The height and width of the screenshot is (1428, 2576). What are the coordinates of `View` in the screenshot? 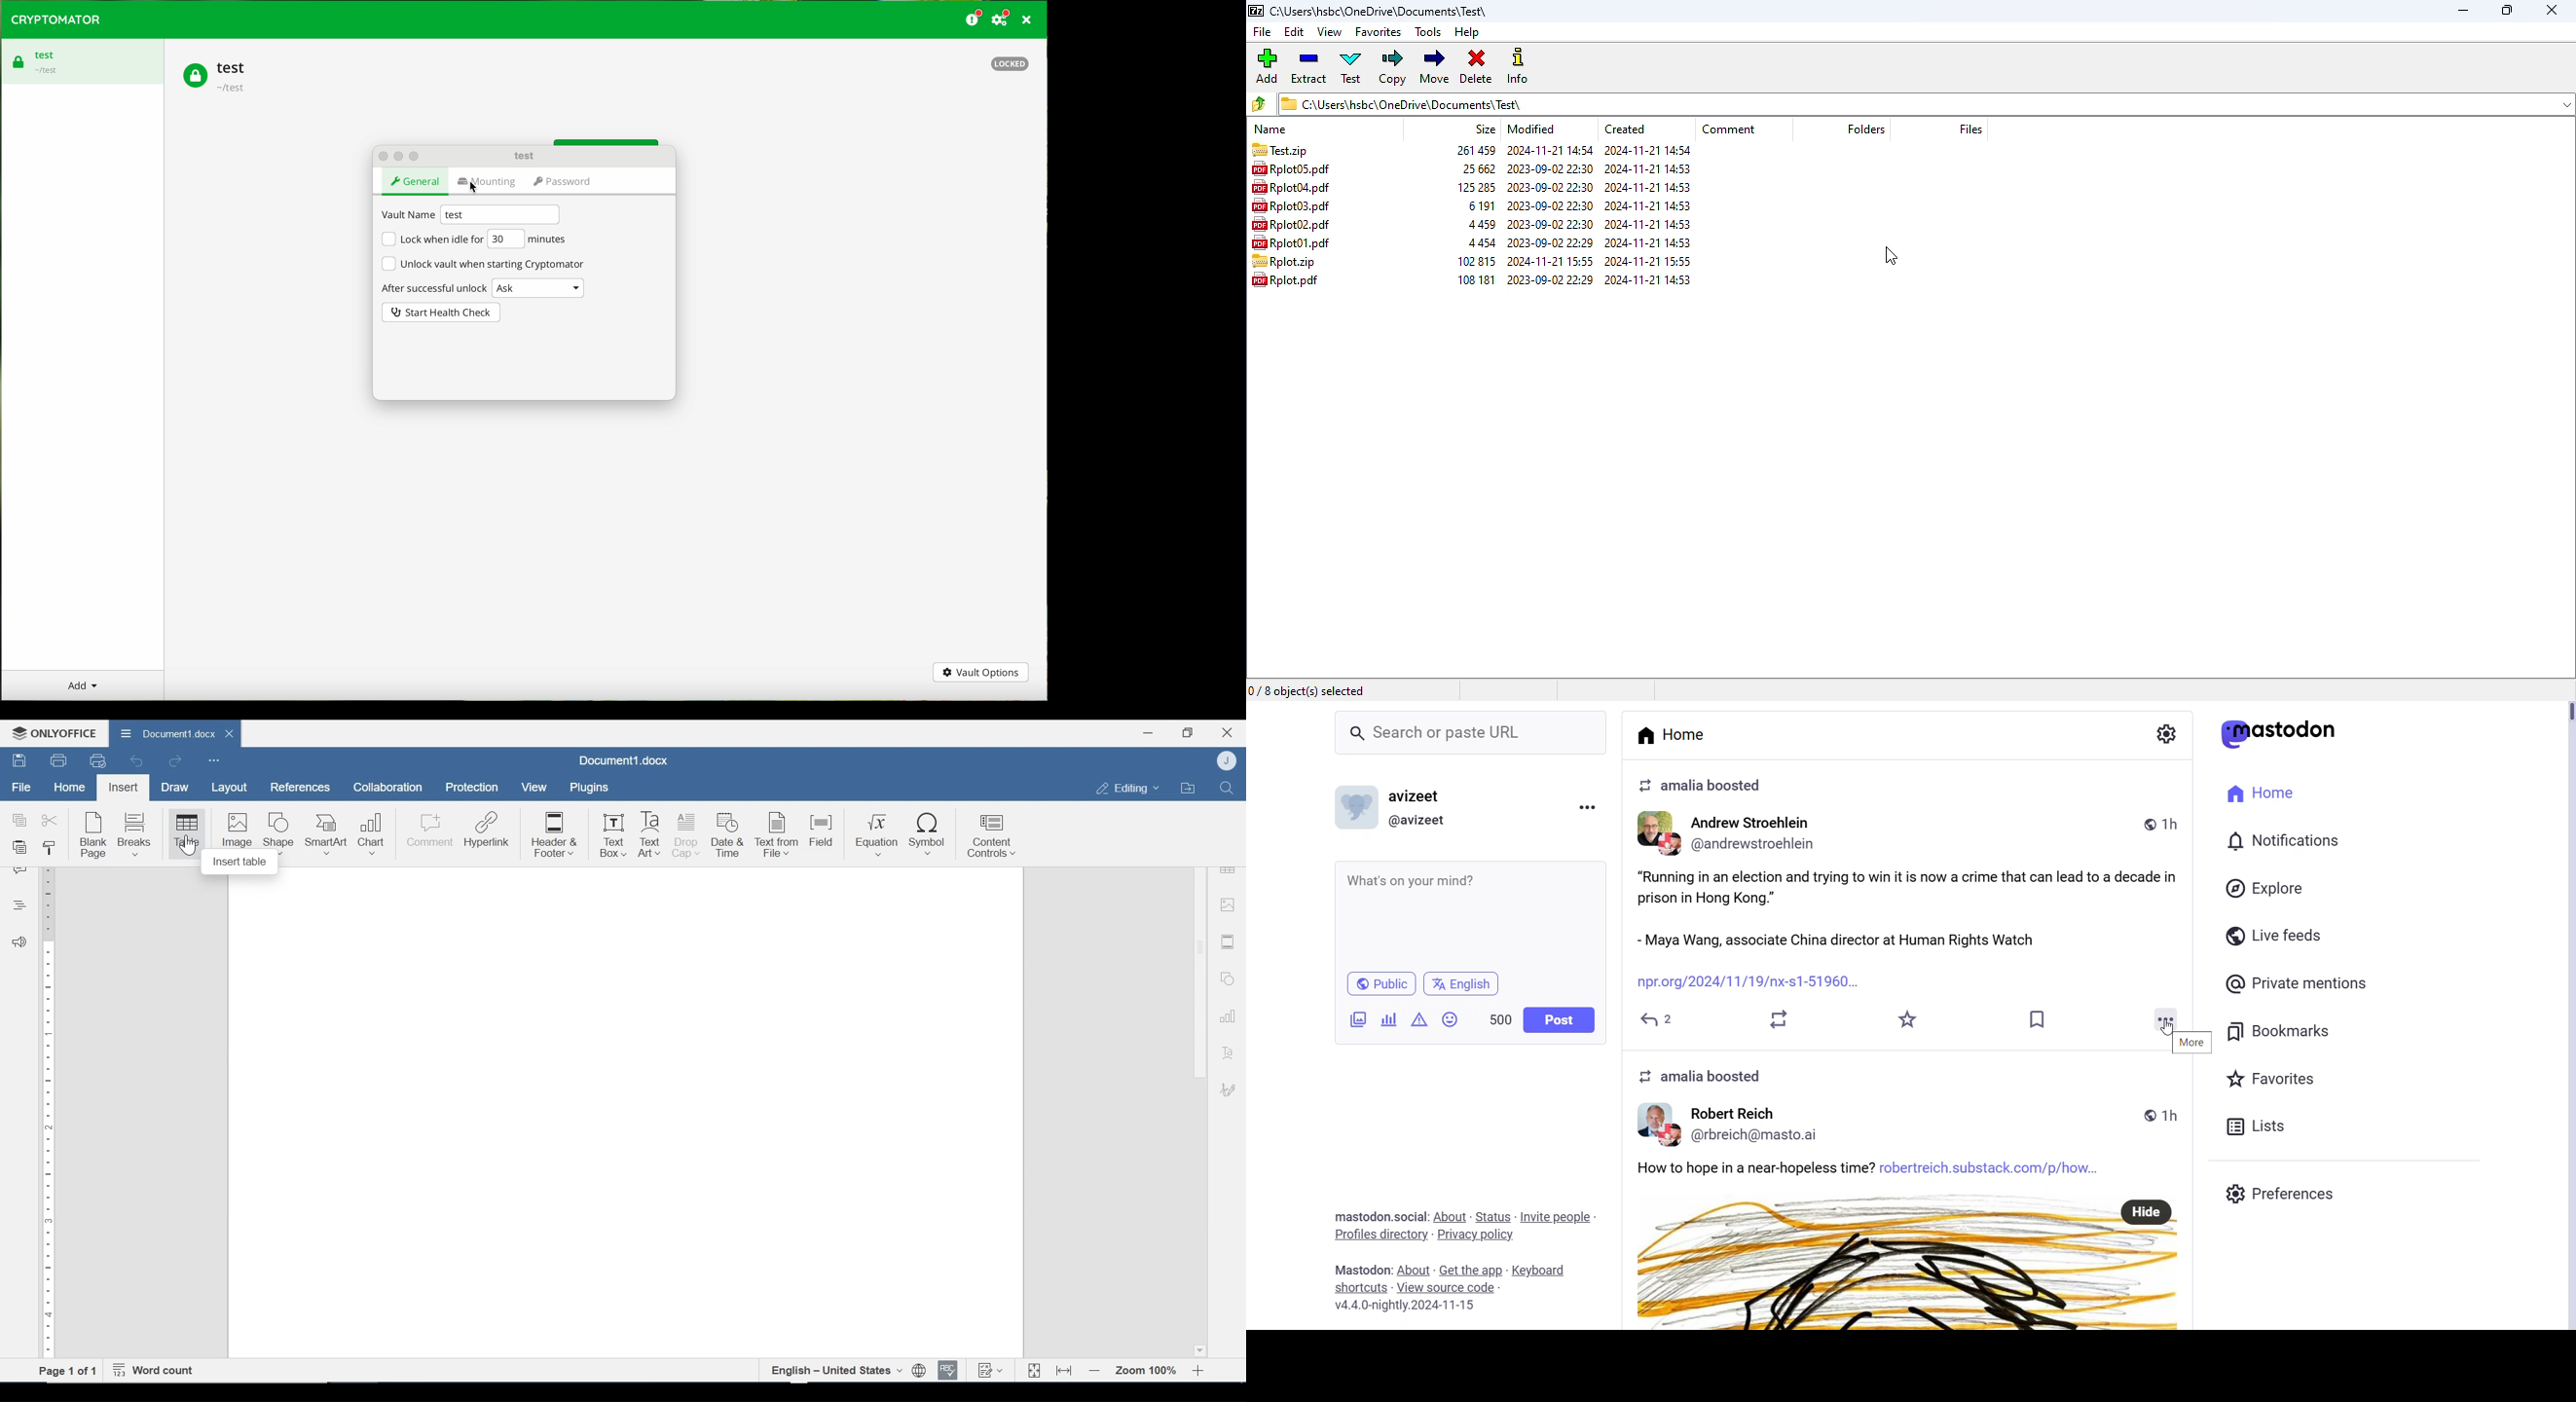 It's located at (535, 787).